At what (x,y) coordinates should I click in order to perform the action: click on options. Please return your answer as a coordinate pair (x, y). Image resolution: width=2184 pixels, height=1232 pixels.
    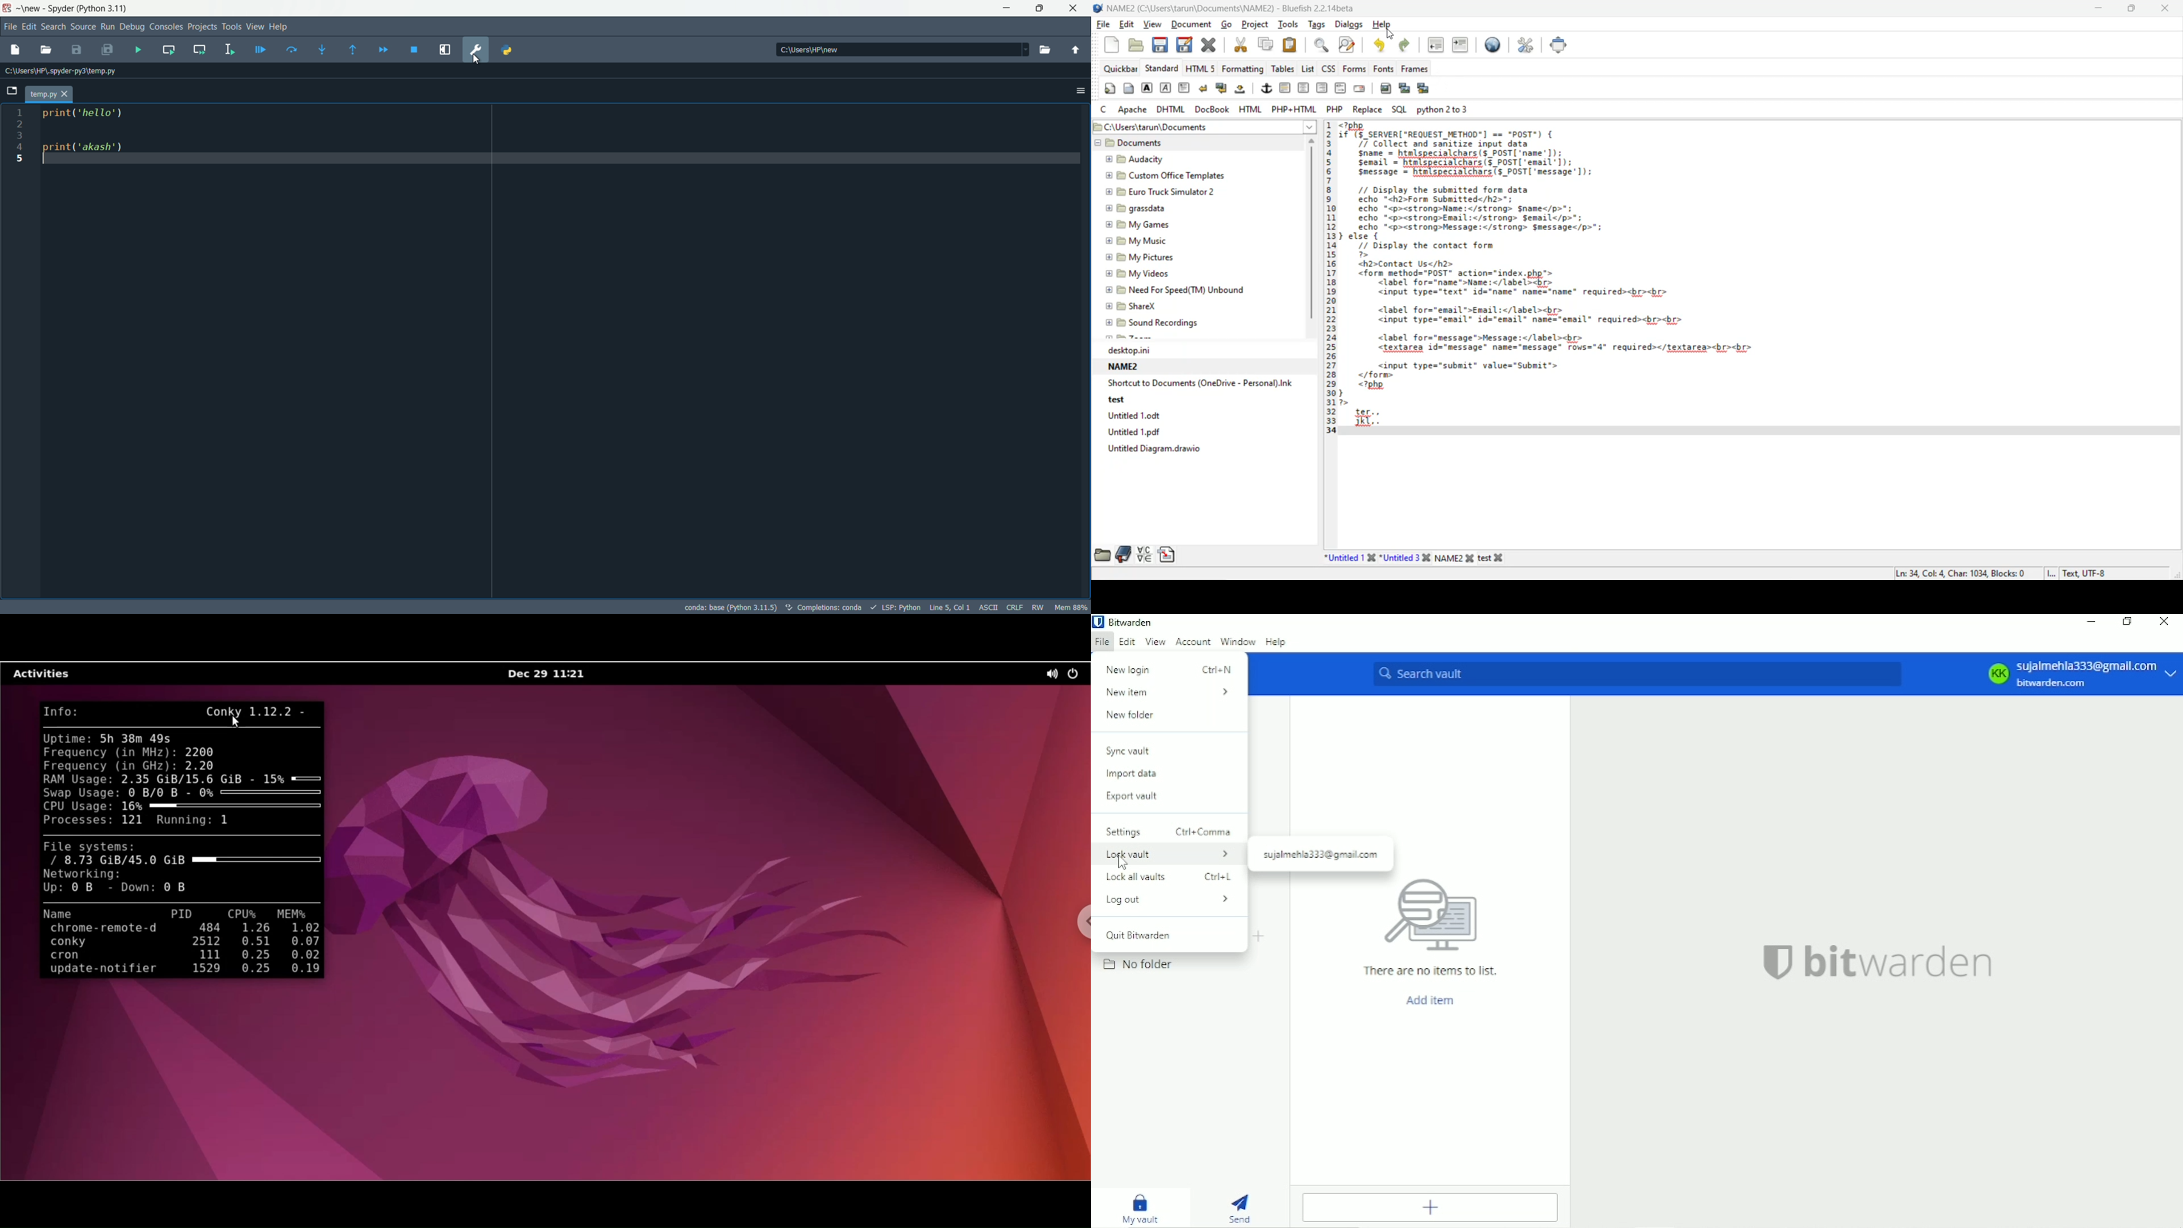
    Looking at the image, I should click on (1077, 89).